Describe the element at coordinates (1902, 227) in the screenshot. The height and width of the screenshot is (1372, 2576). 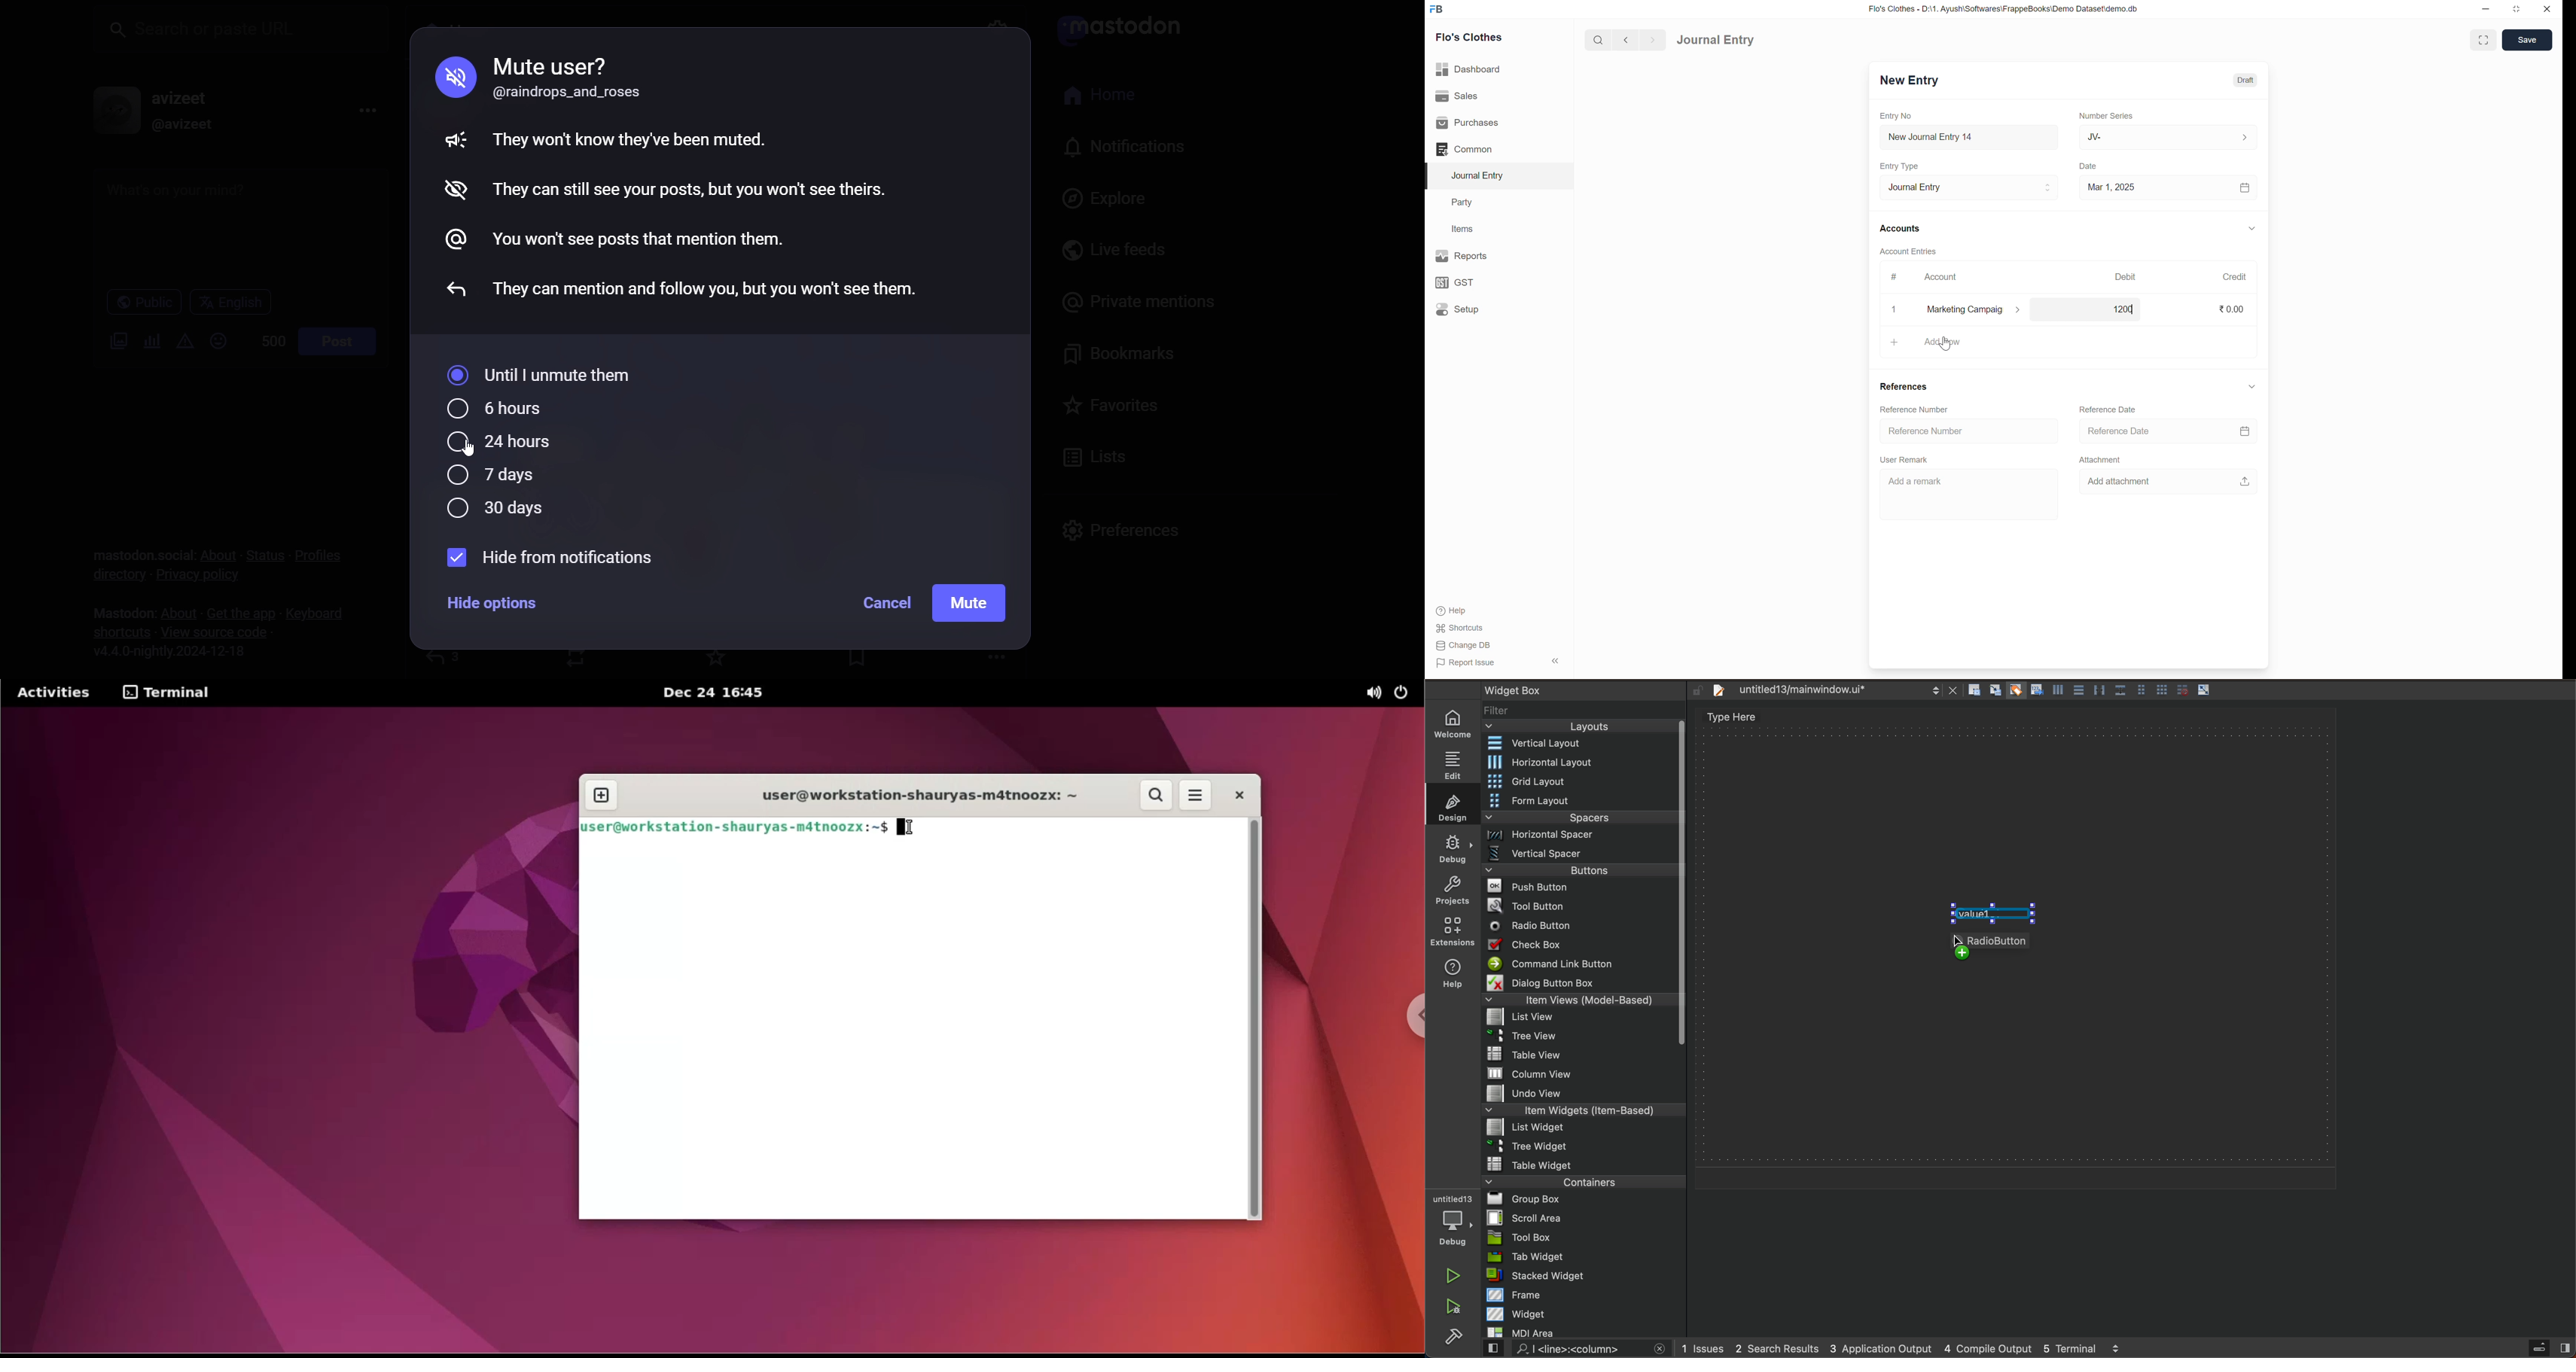
I see `Accounts` at that location.